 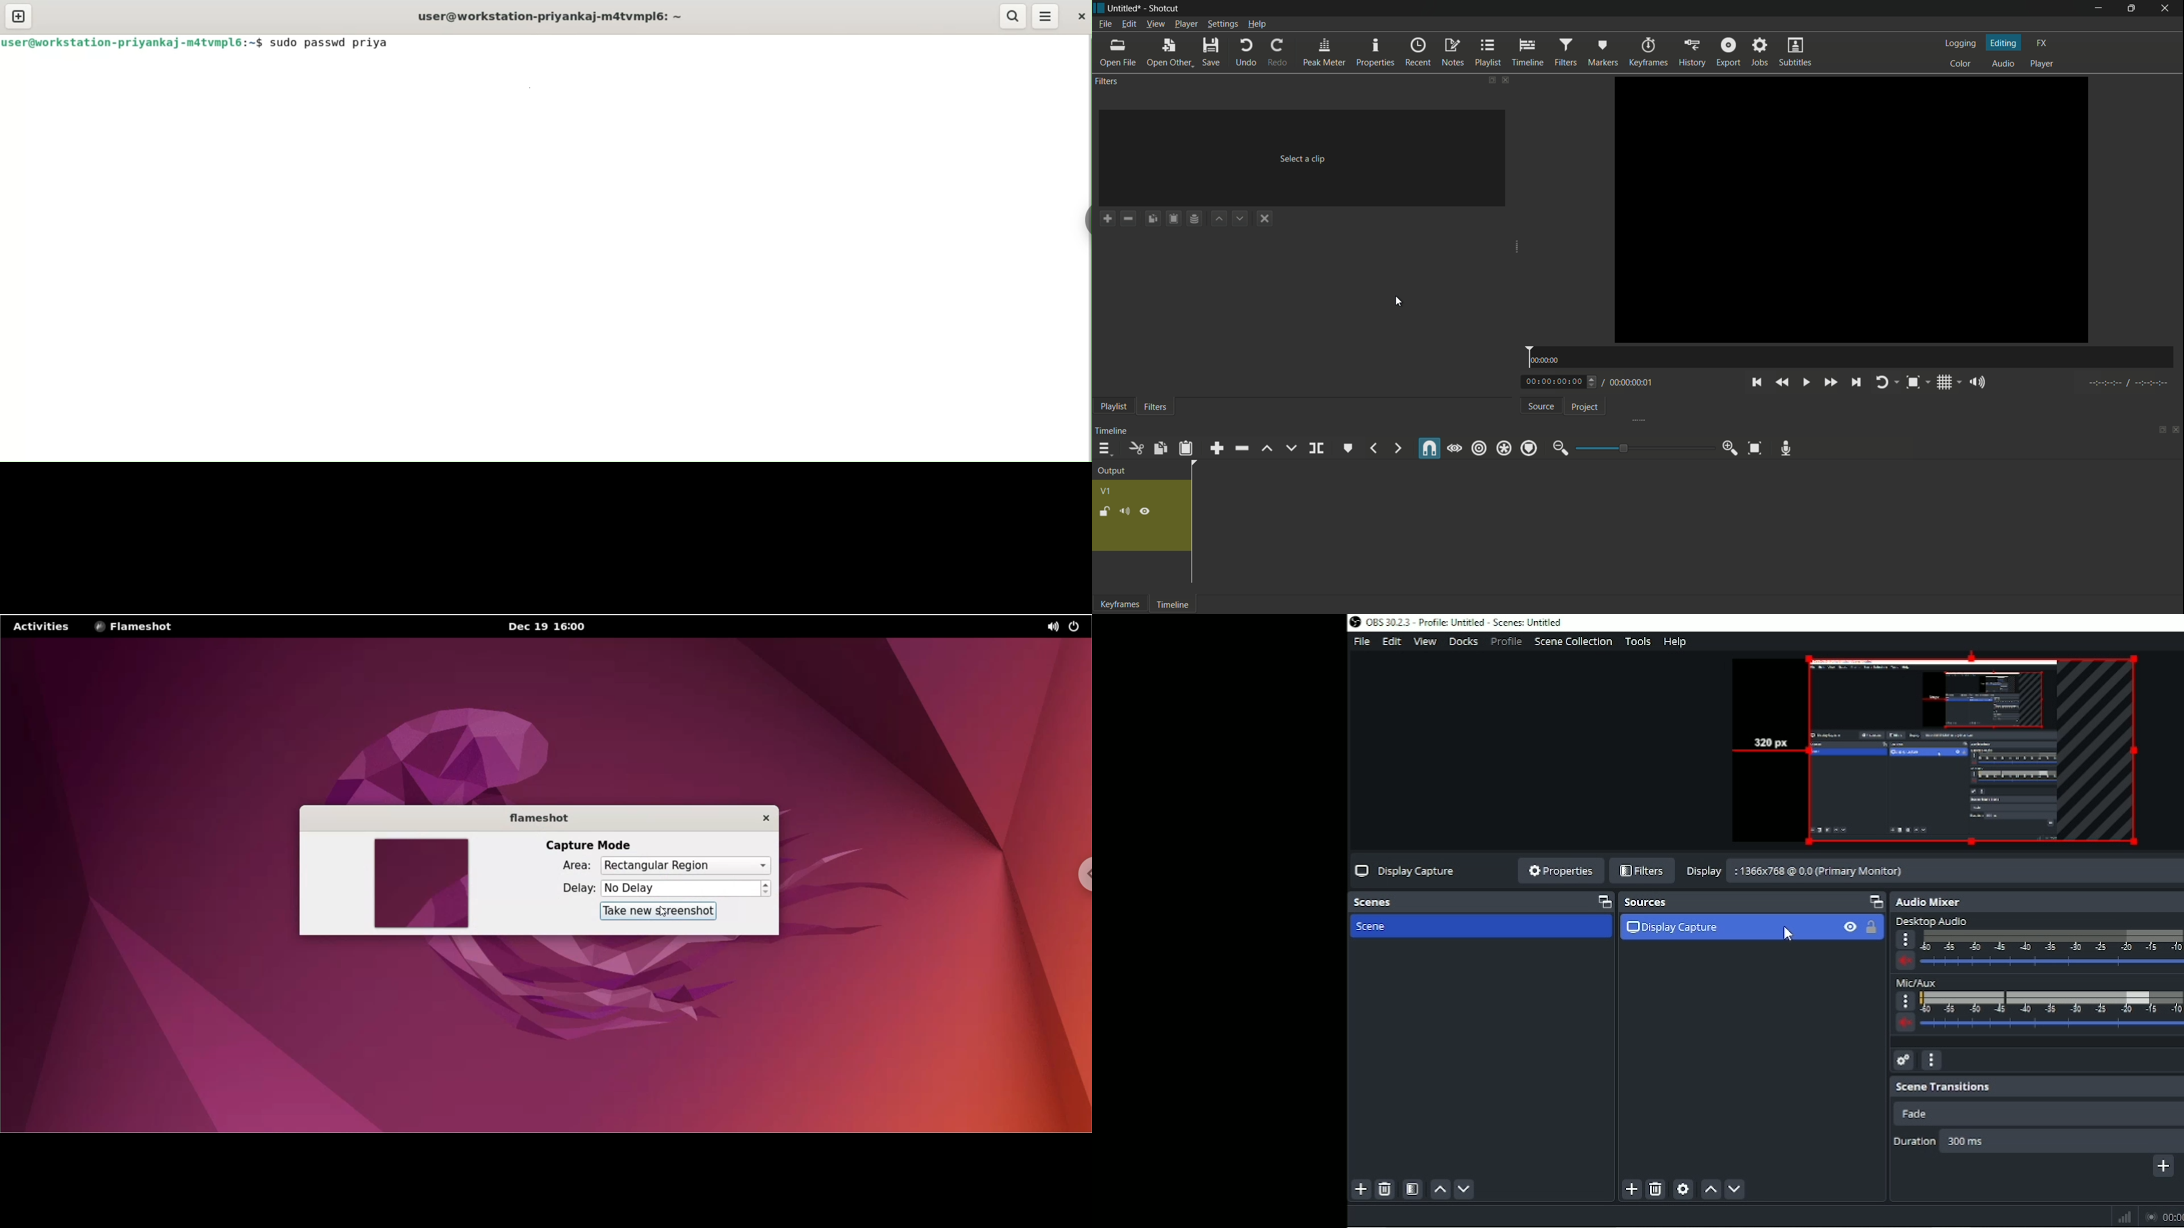 What do you see at coordinates (1210, 51) in the screenshot?
I see `save` at bounding box center [1210, 51].